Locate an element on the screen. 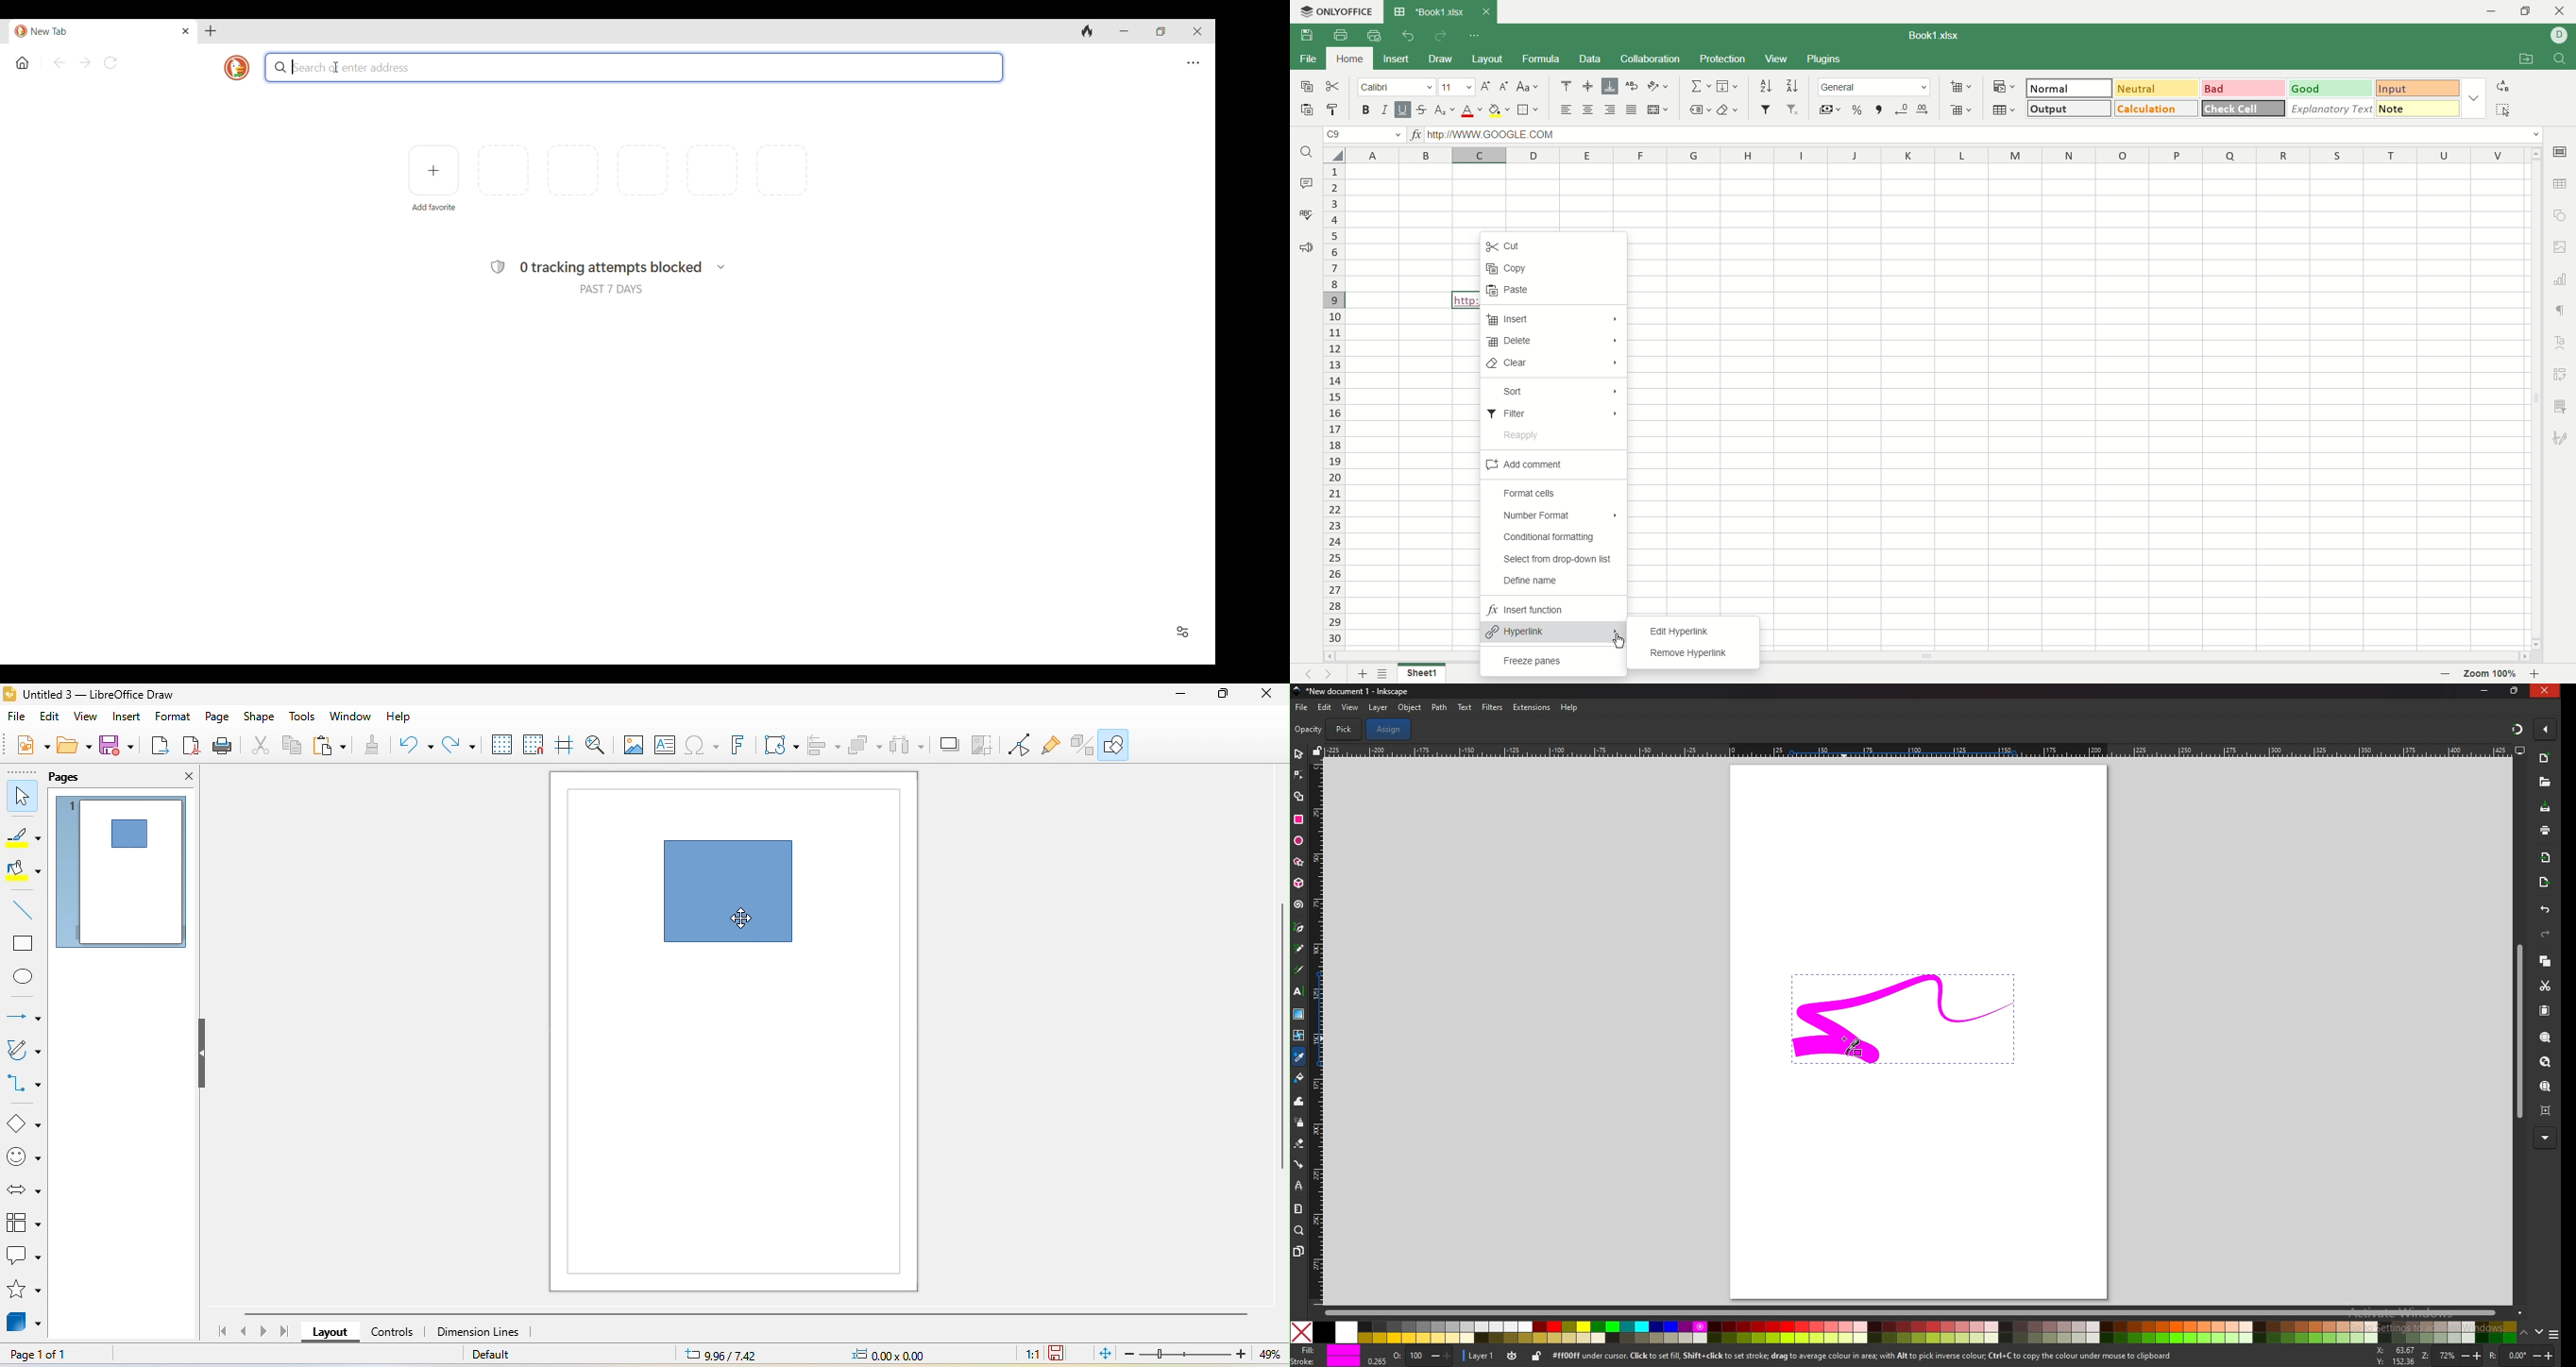  help is located at coordinates (402, 716).